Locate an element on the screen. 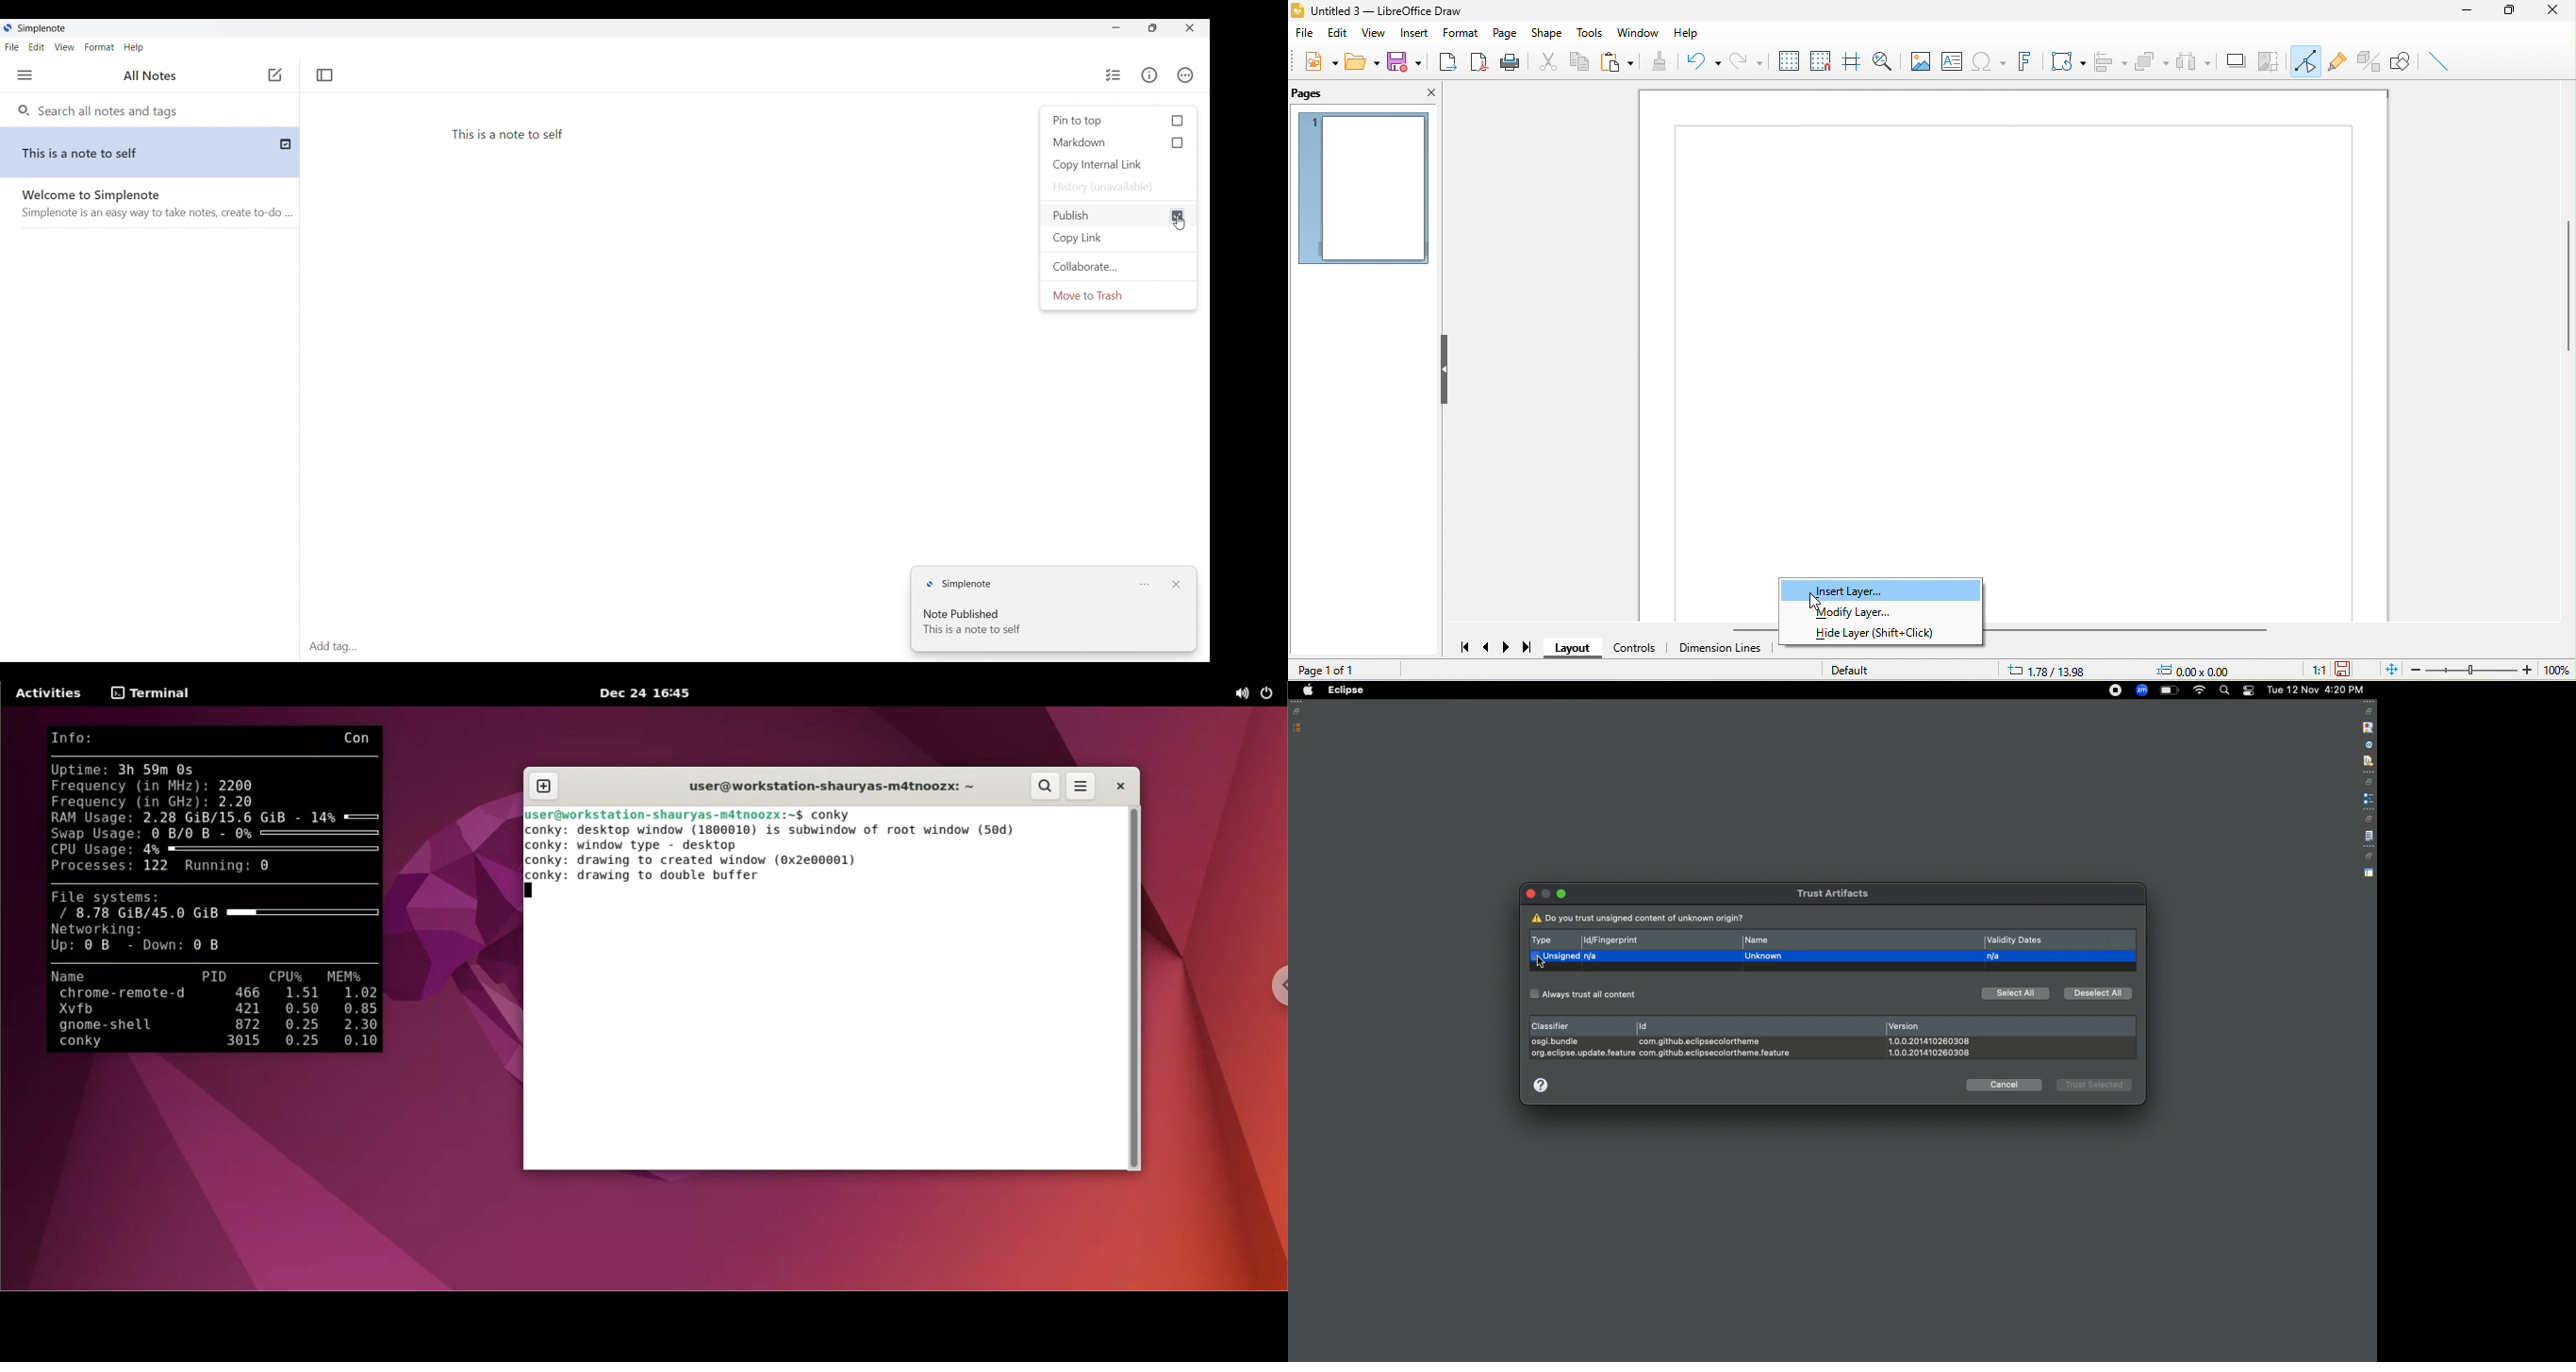 The width and height of the screenshot is (2576, 1372). vertical scroll bar is located at coordinates (2564, 285).